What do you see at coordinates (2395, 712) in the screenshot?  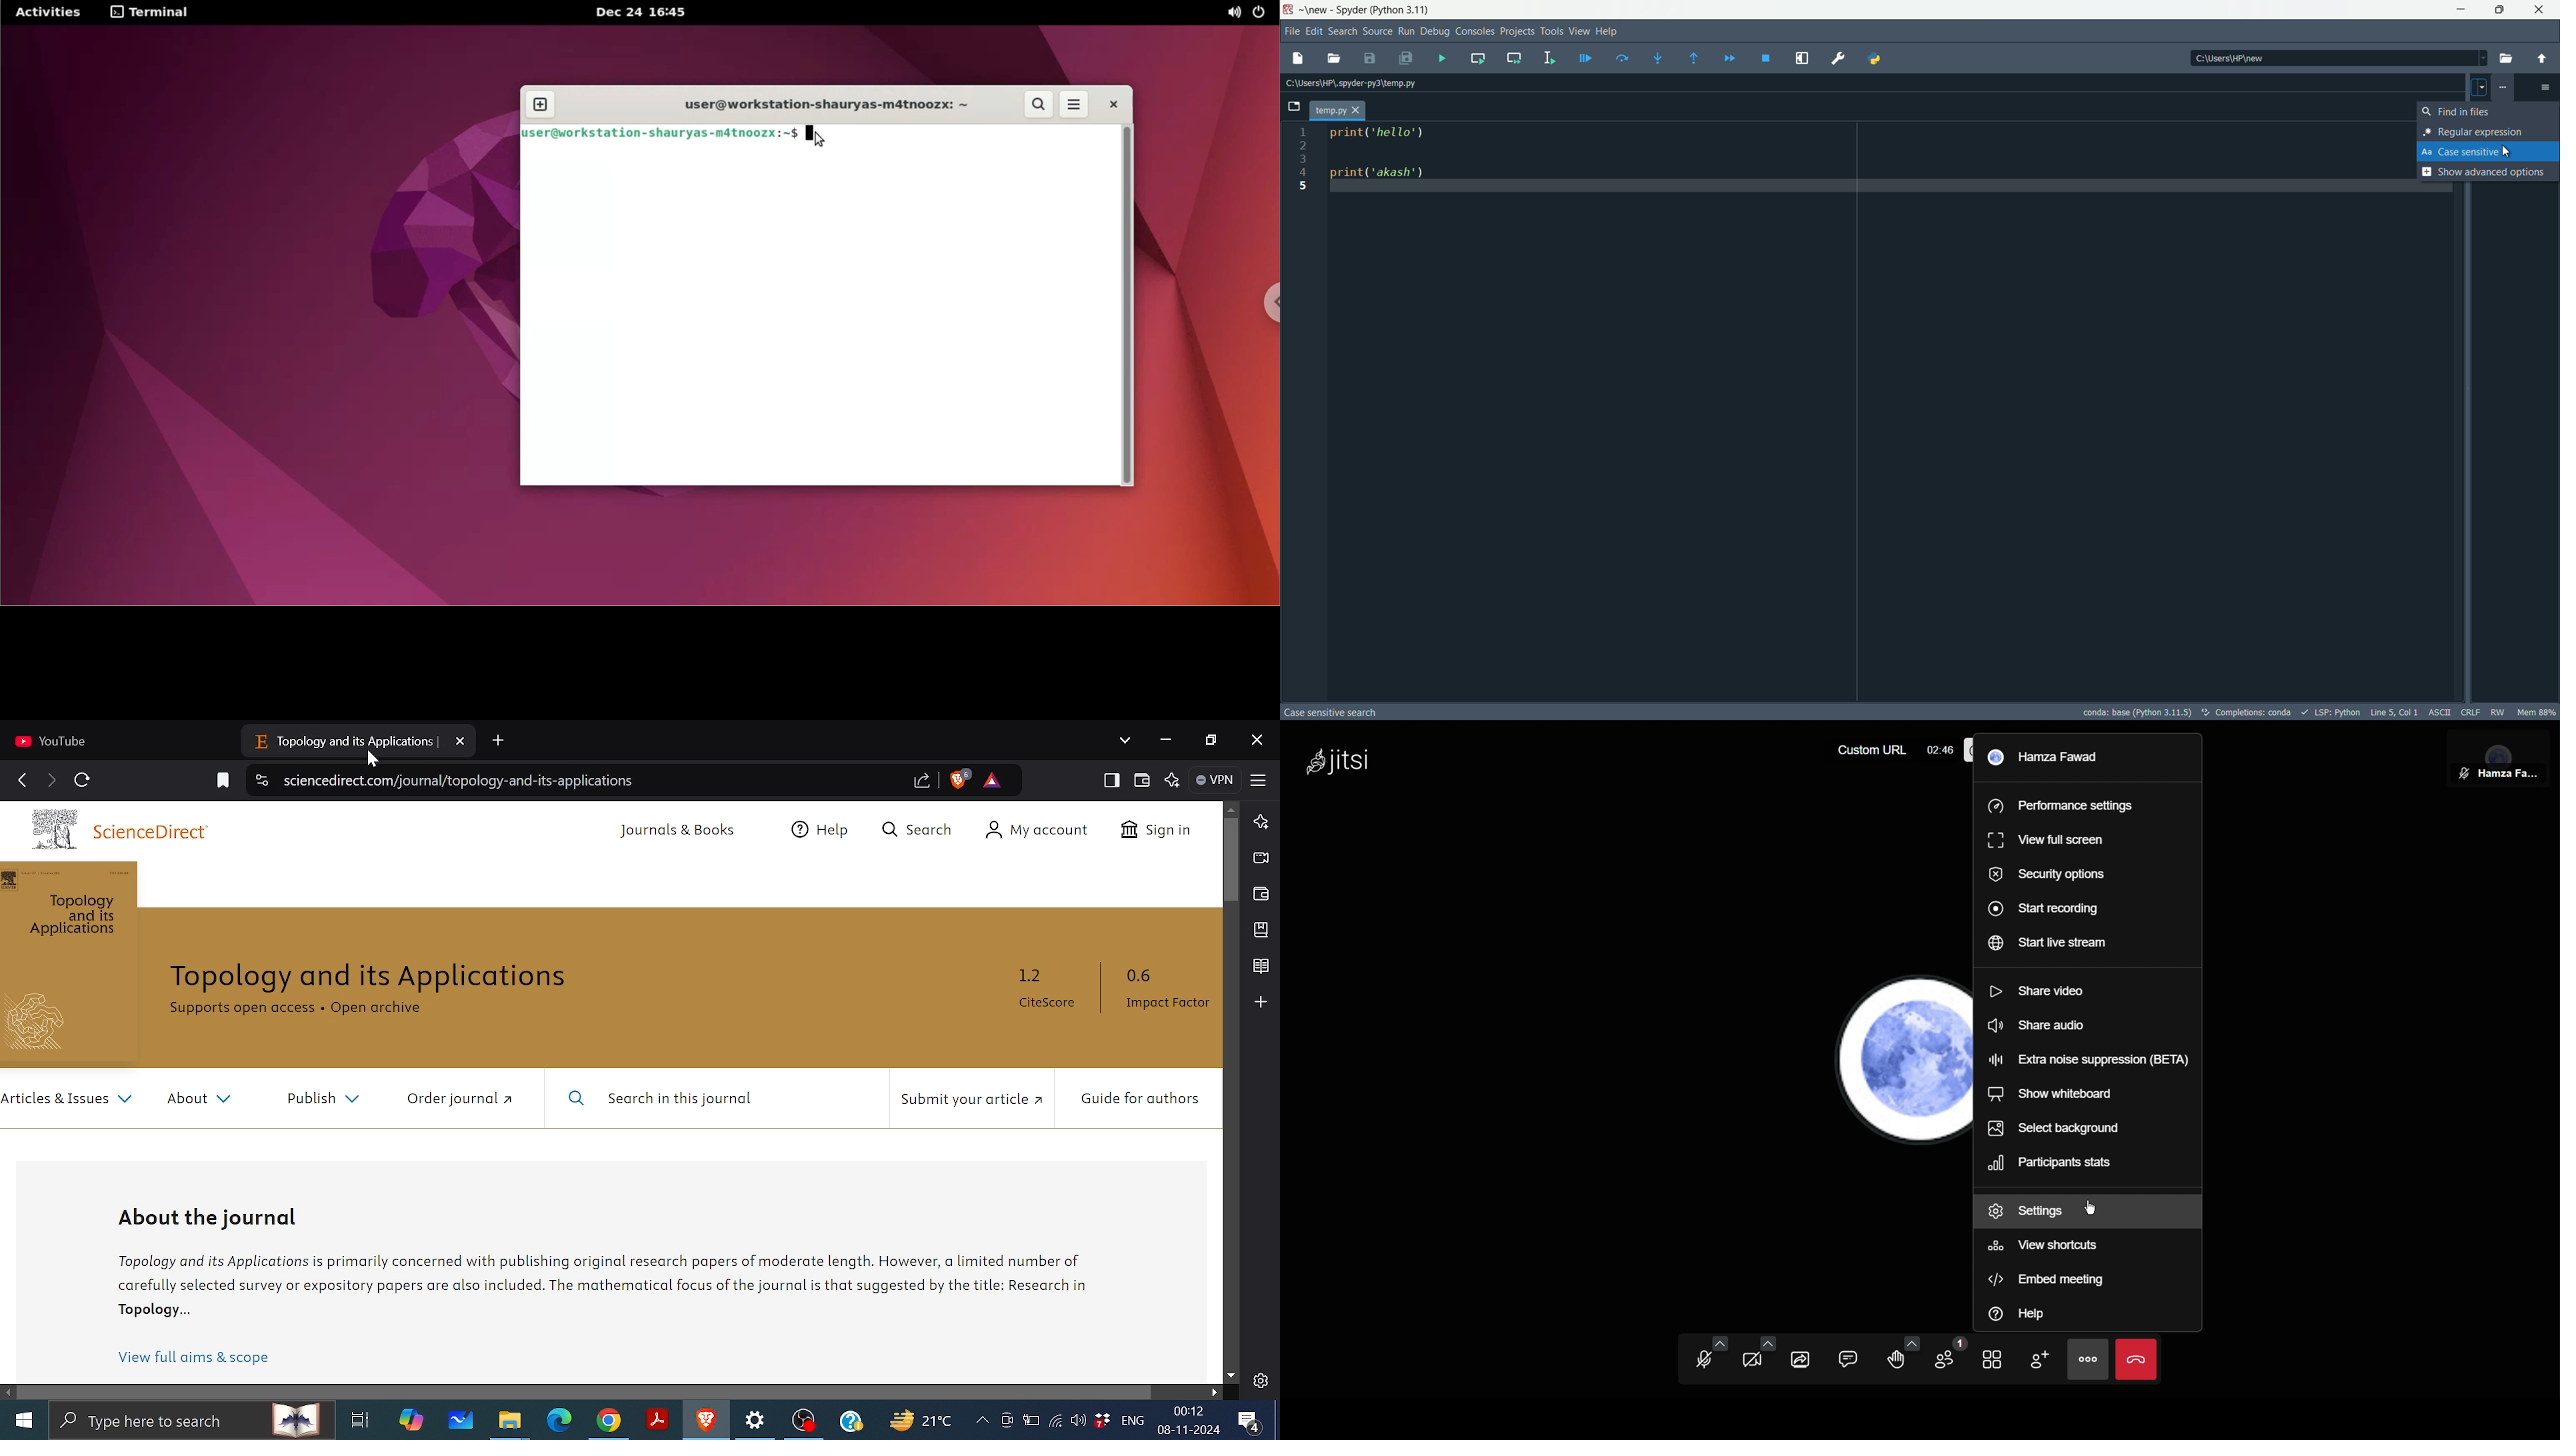 I see `line 5, col1` at bounding box center [2395, 712].